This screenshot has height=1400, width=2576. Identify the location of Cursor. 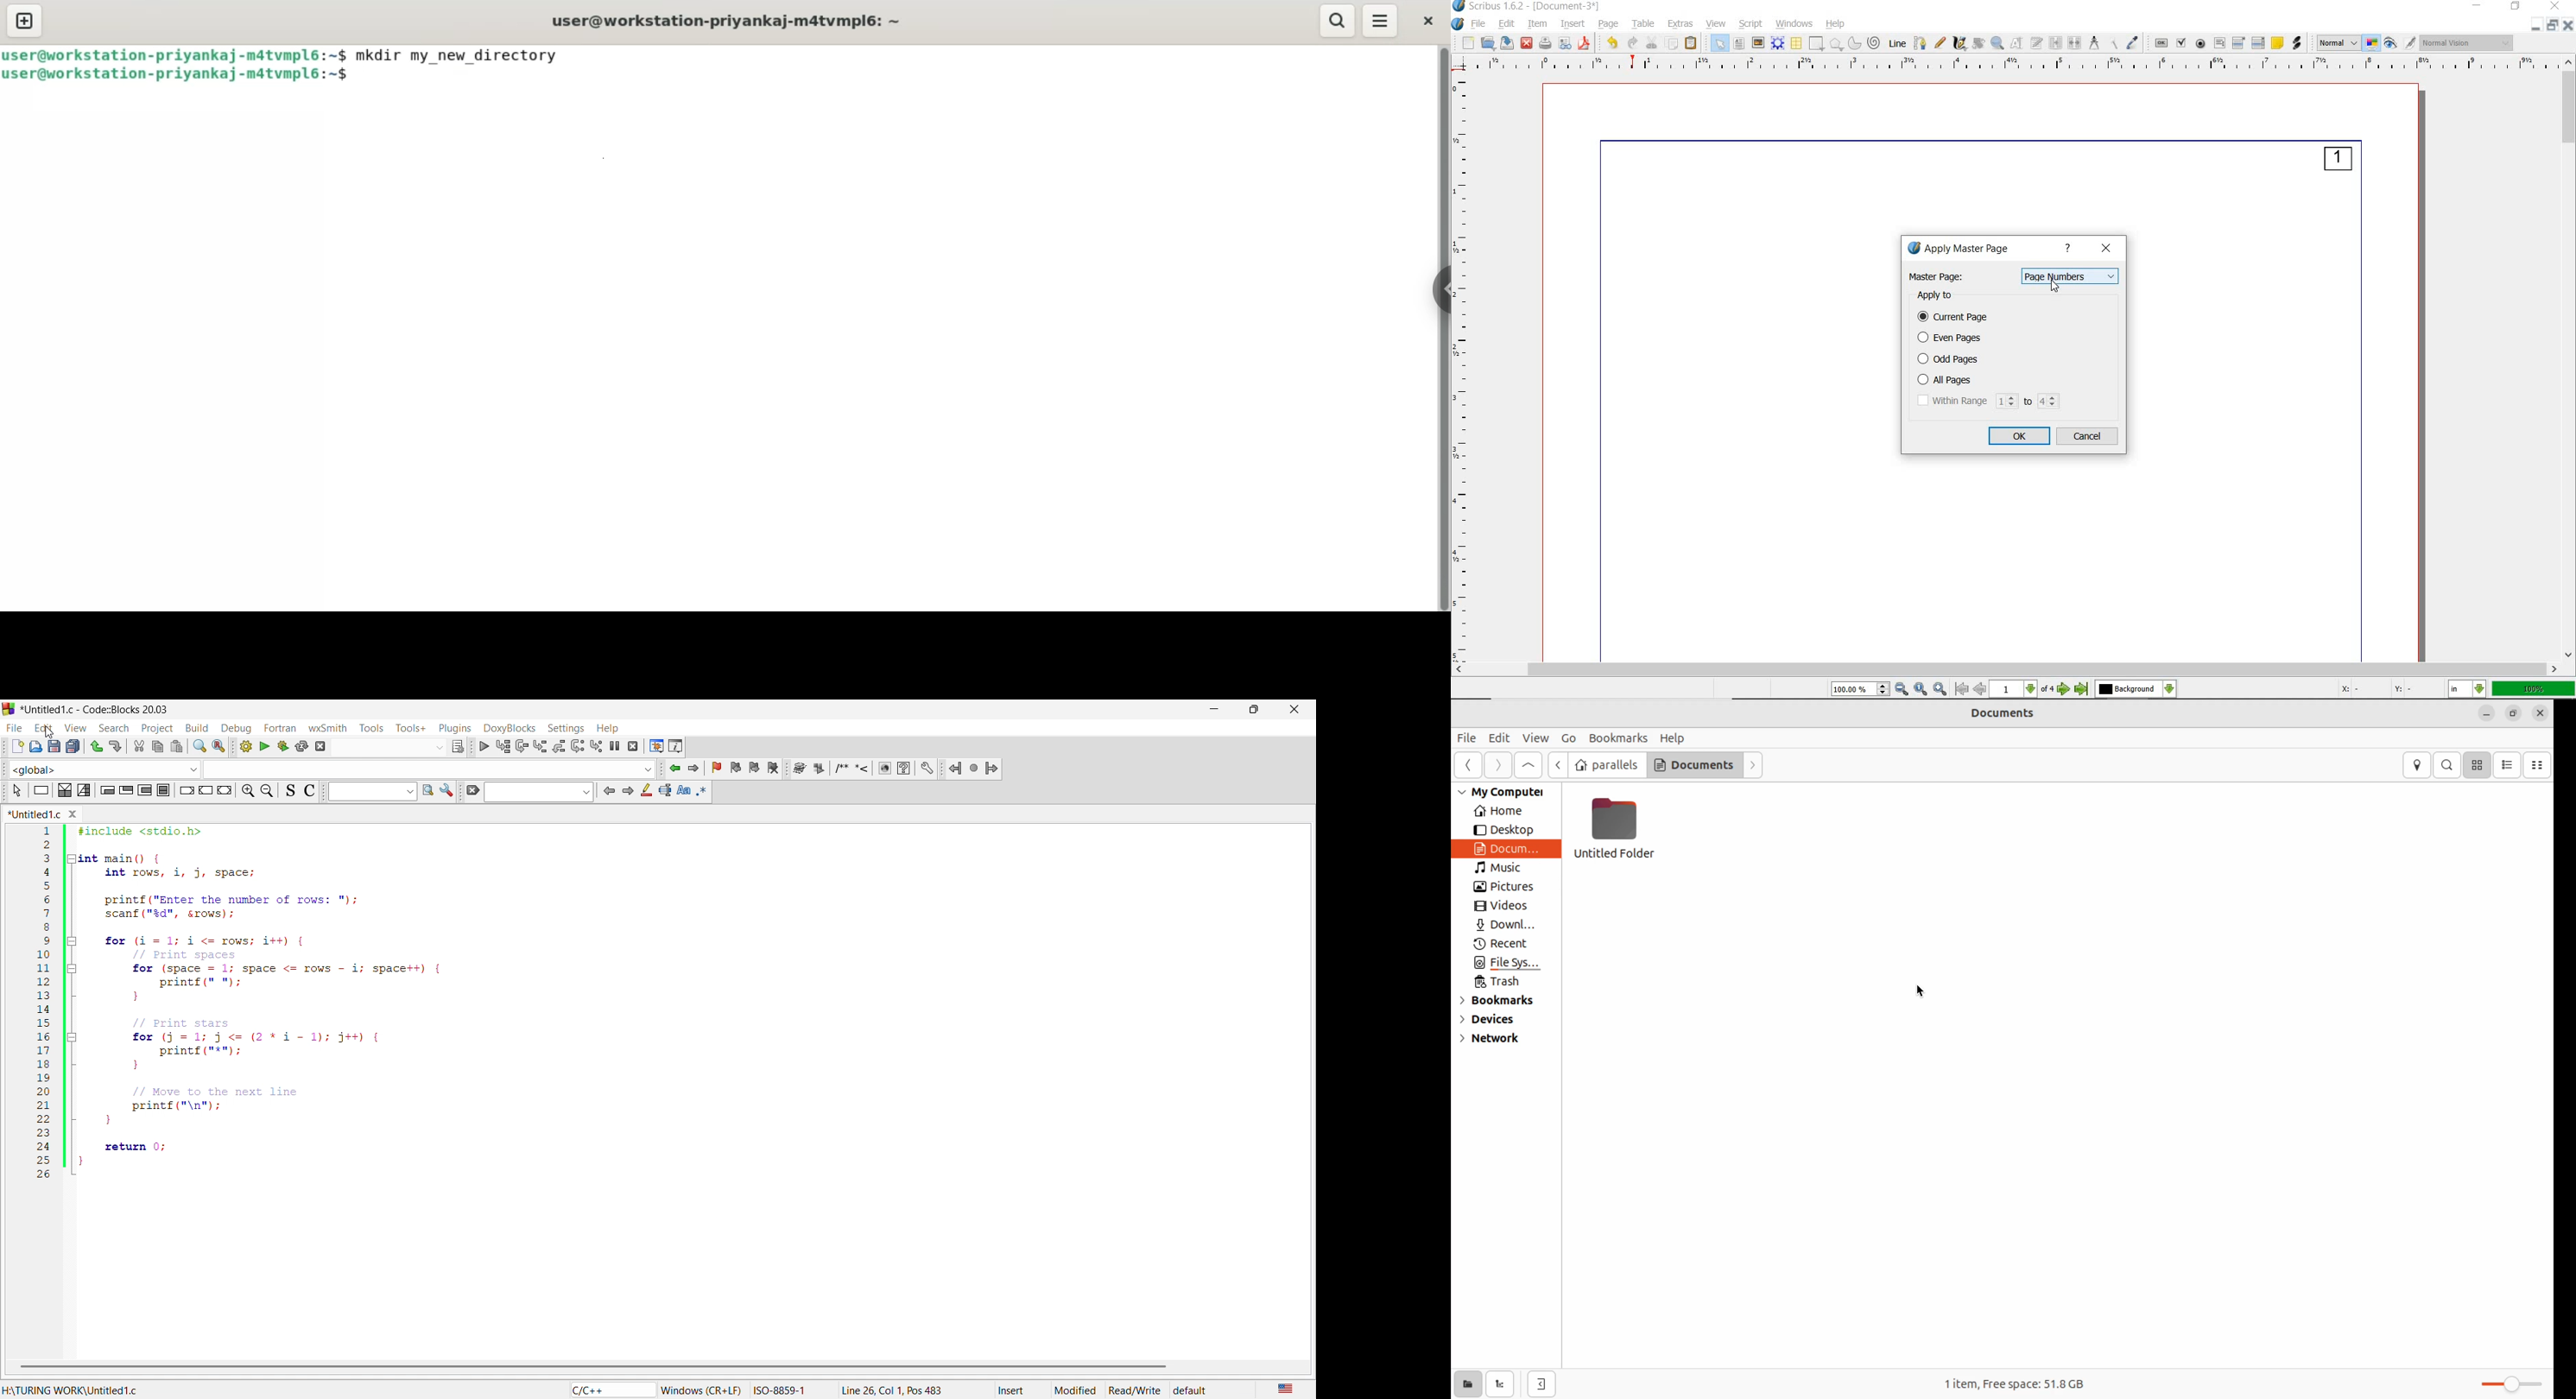
(2054, 287).